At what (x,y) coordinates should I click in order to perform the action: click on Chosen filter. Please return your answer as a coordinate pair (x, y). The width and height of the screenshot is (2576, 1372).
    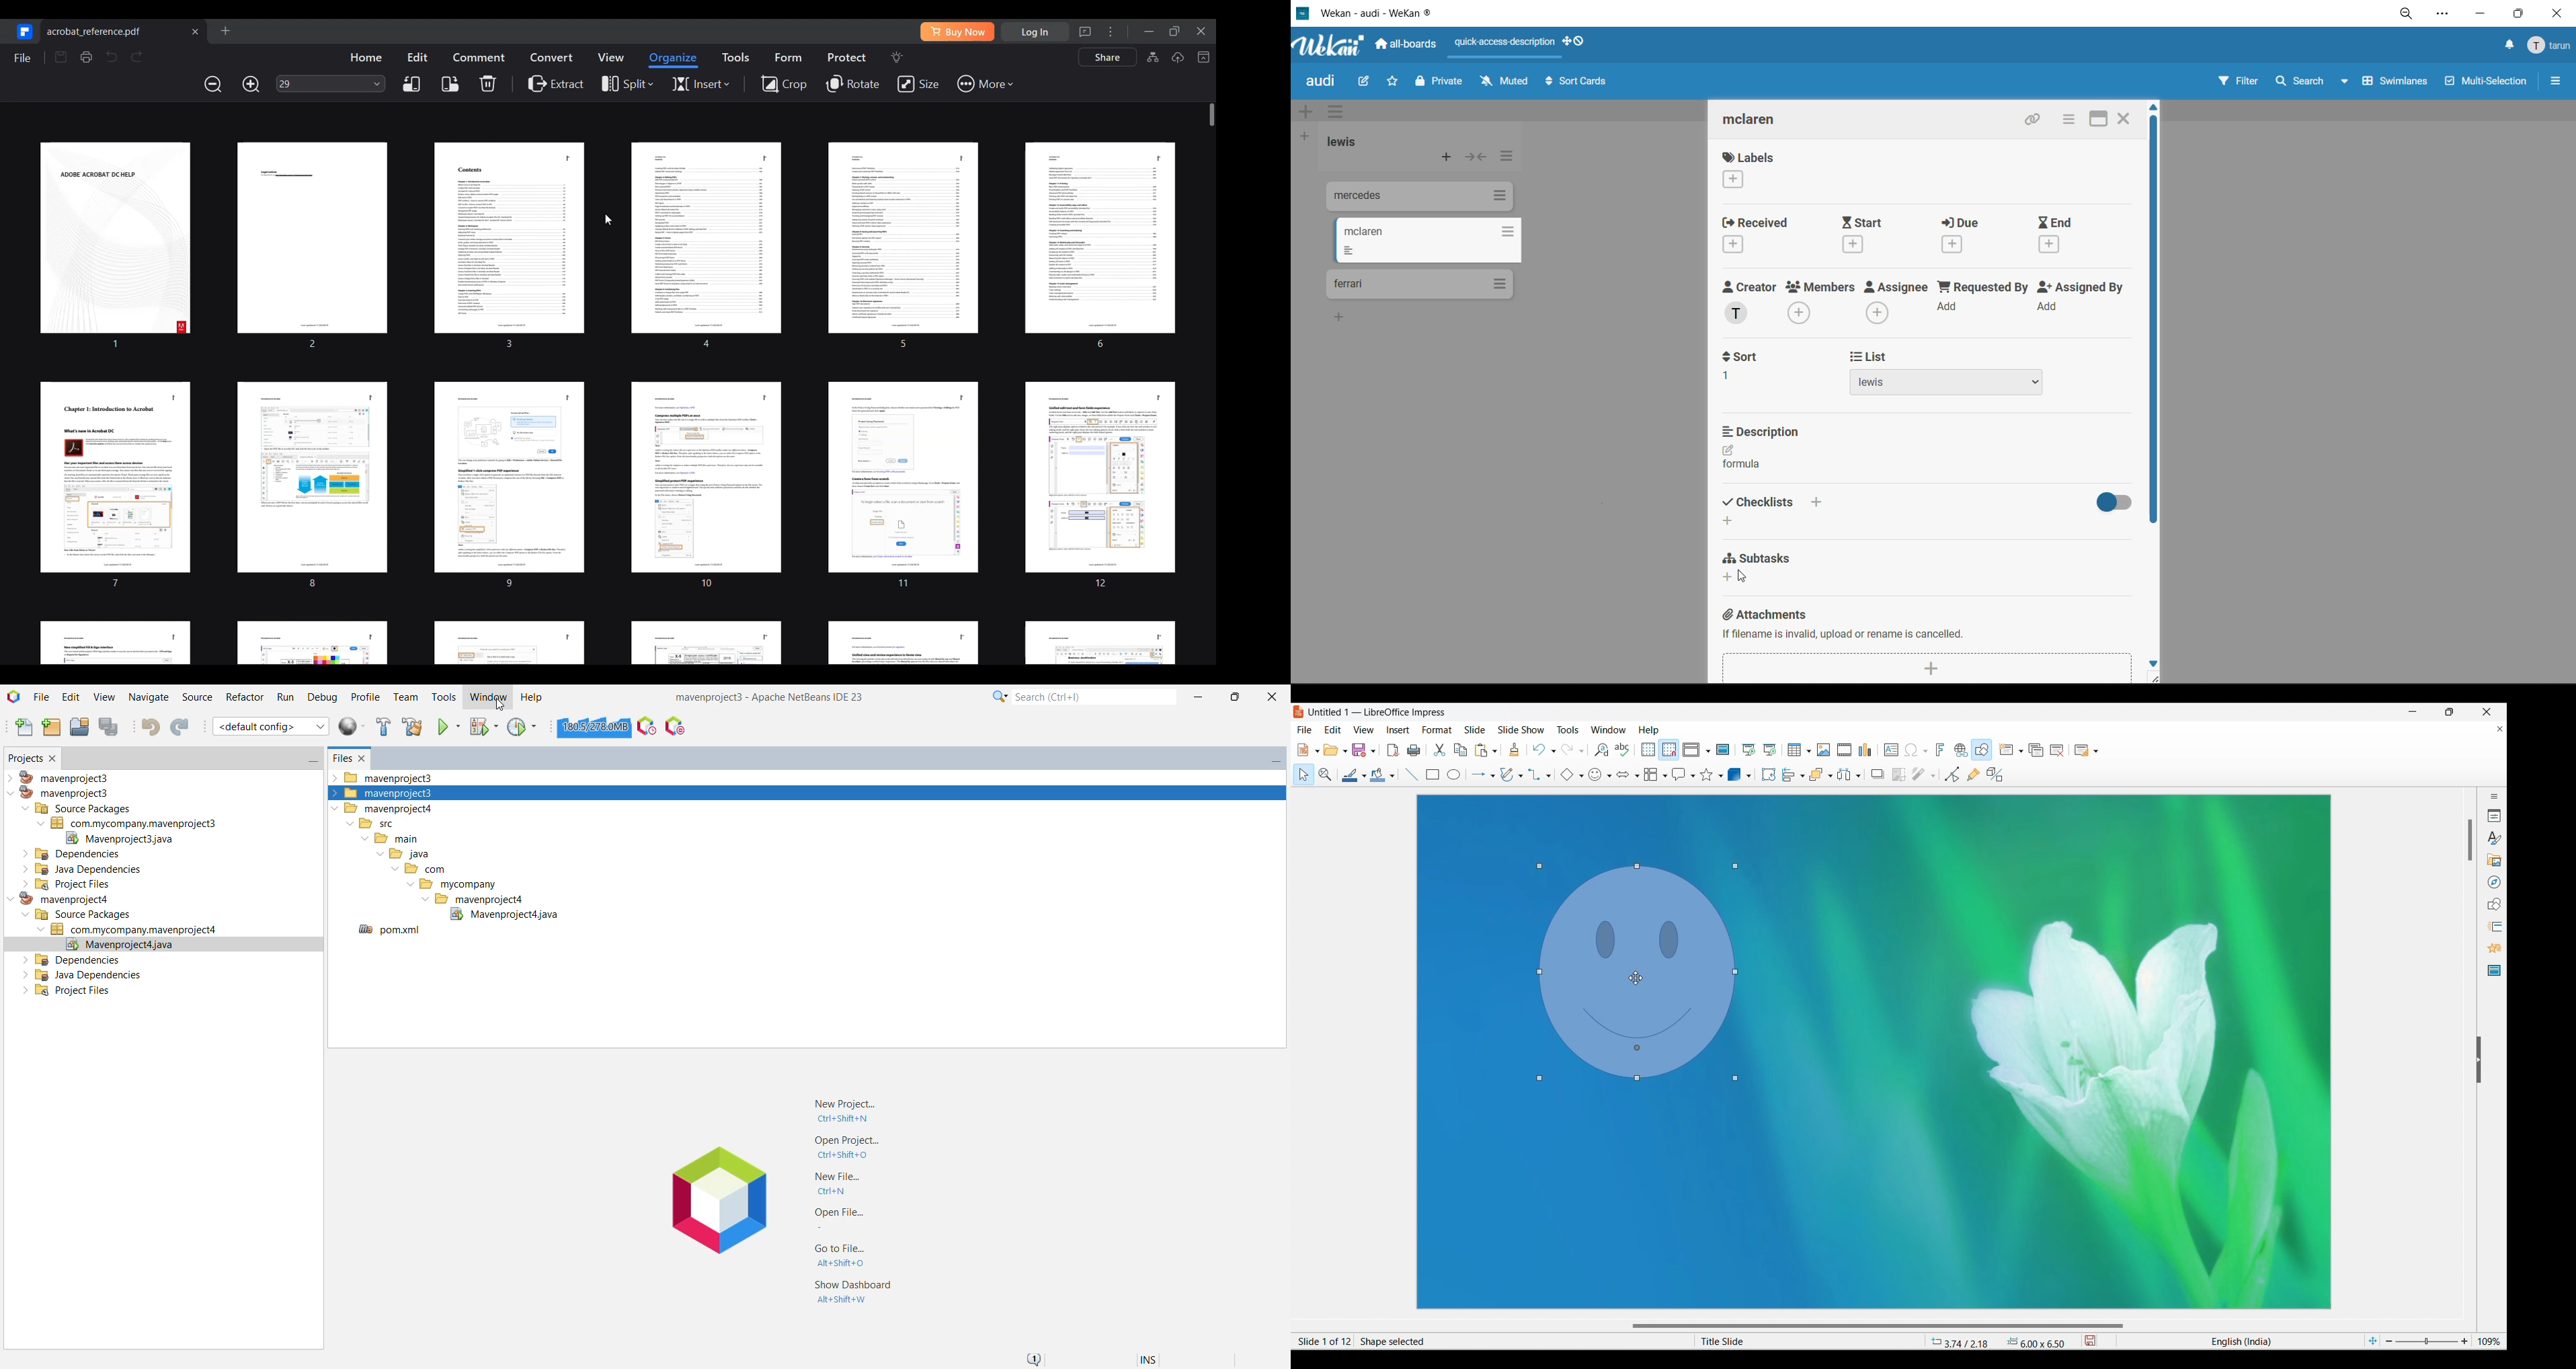
    Looking at the image, I should click on (1918, 774).